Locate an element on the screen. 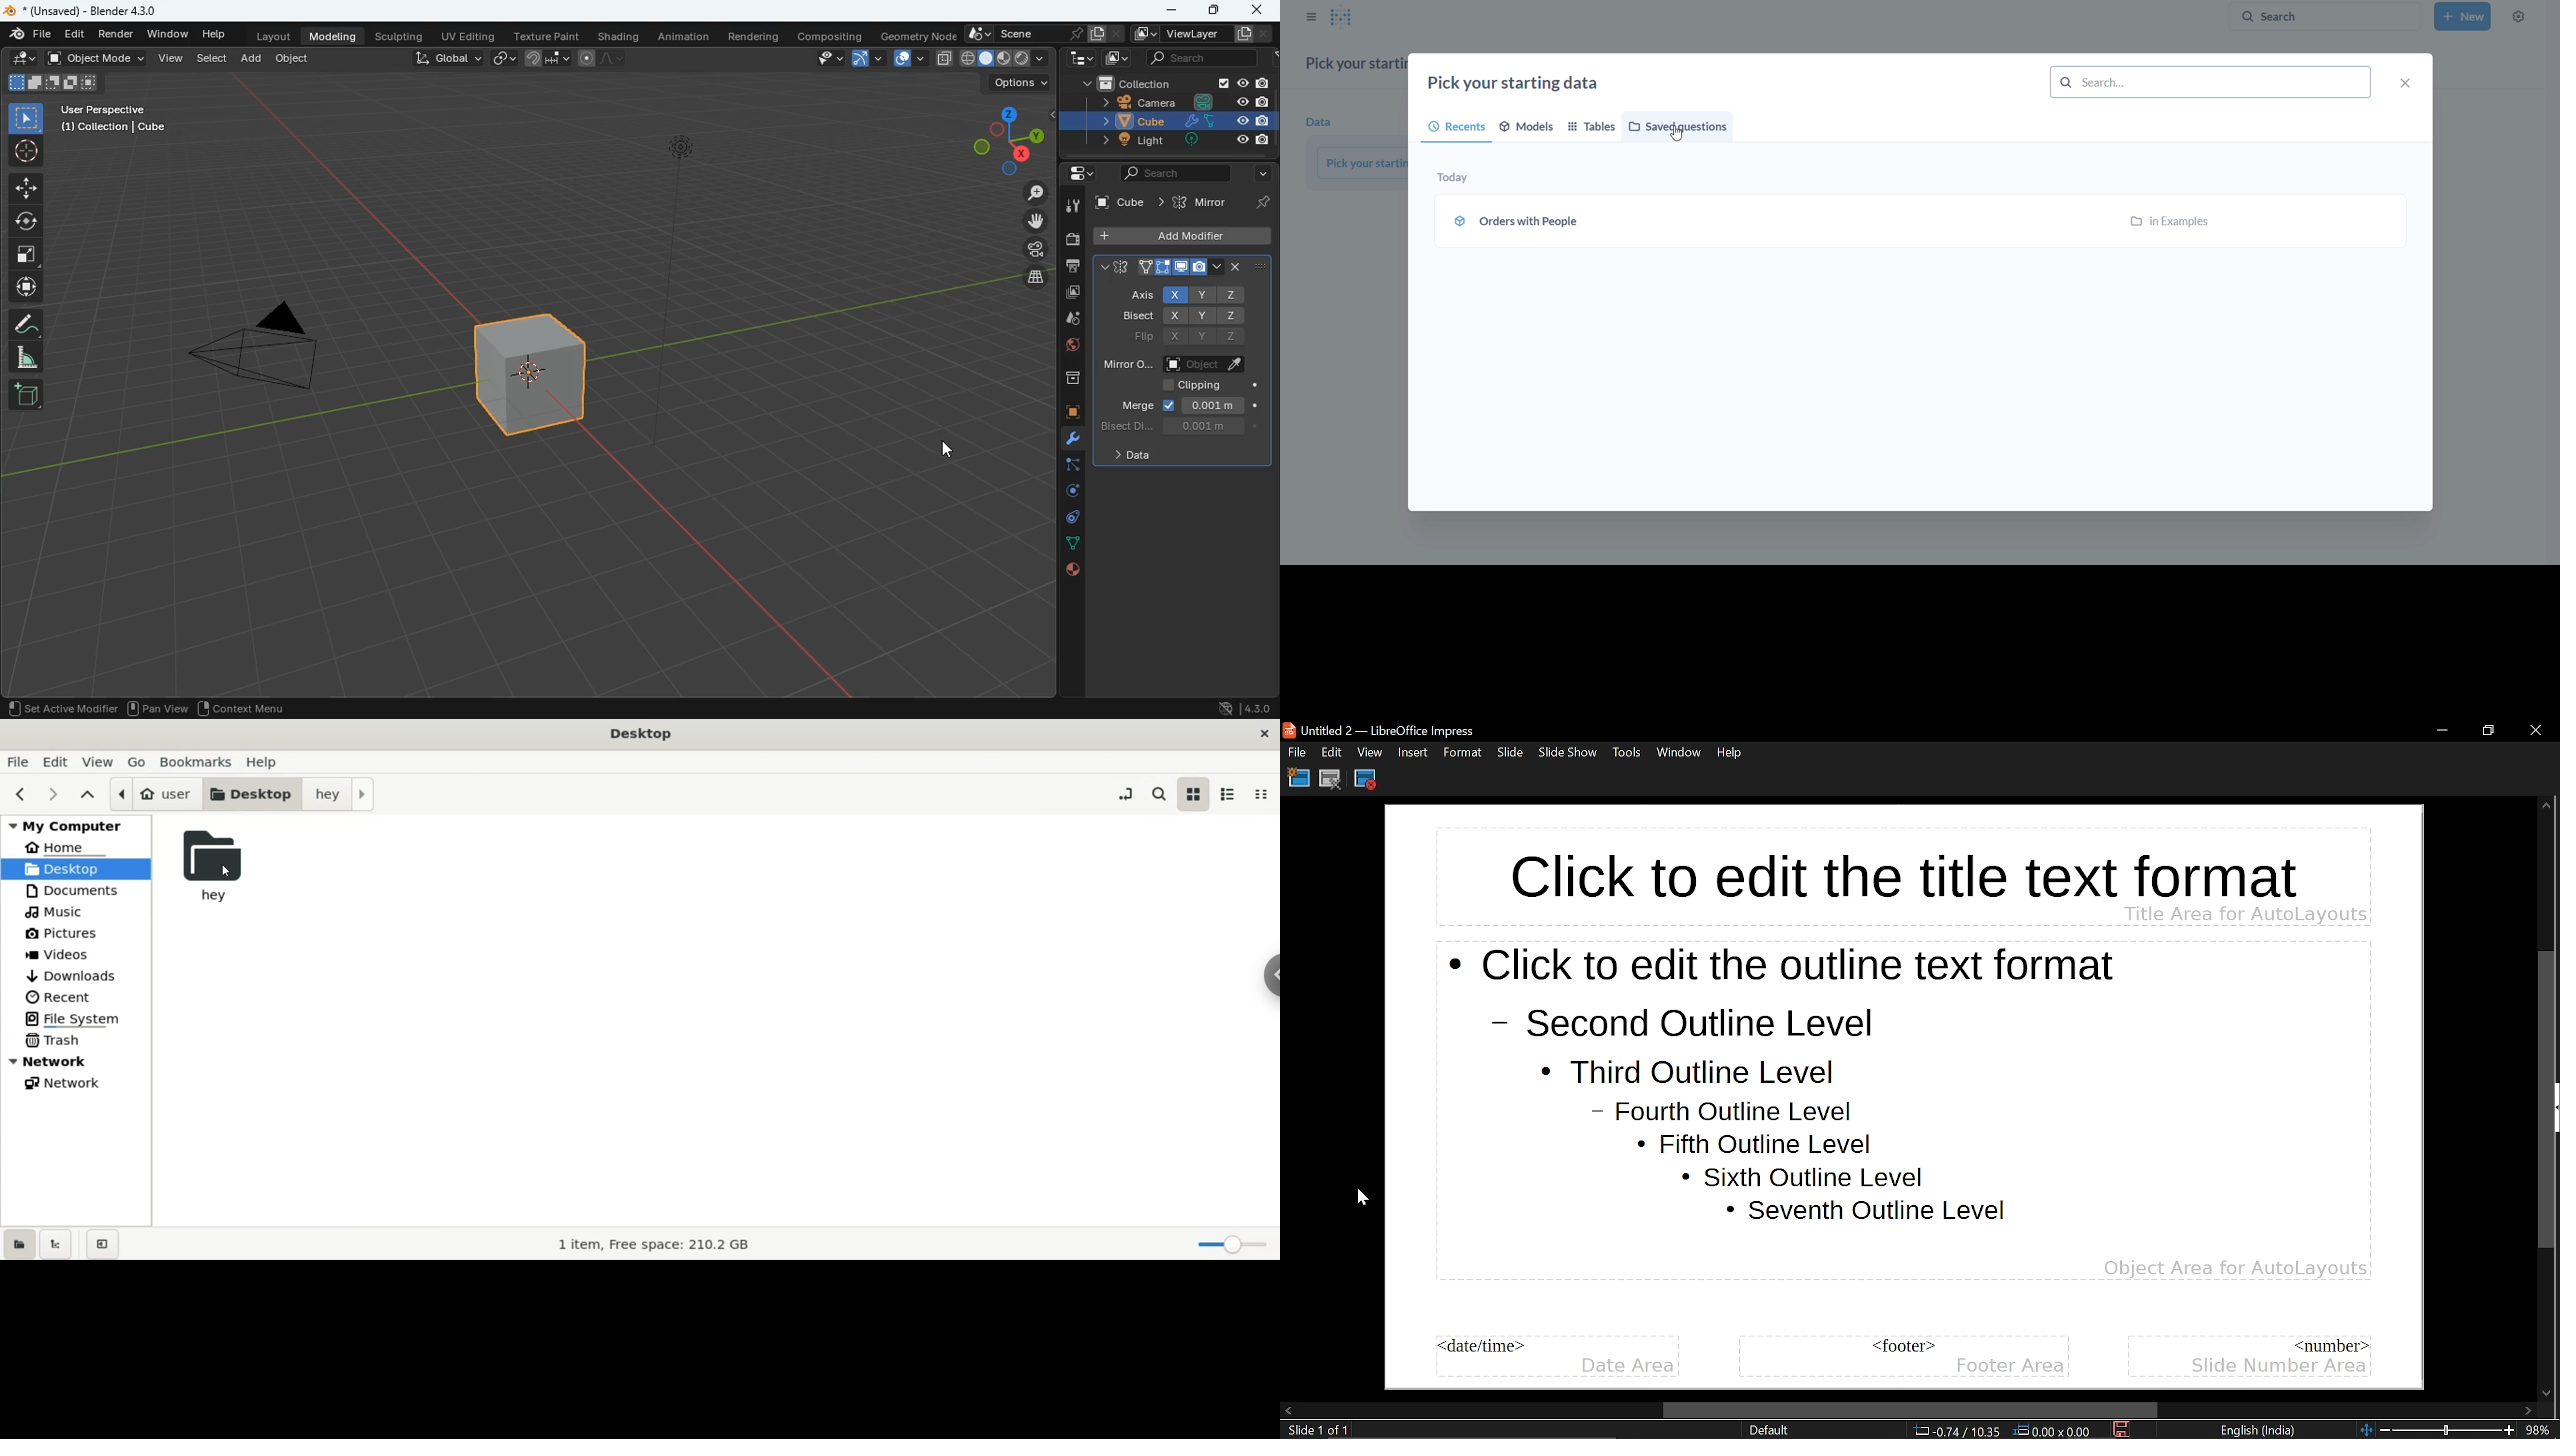  trash is located at coordinates (54, 1041).